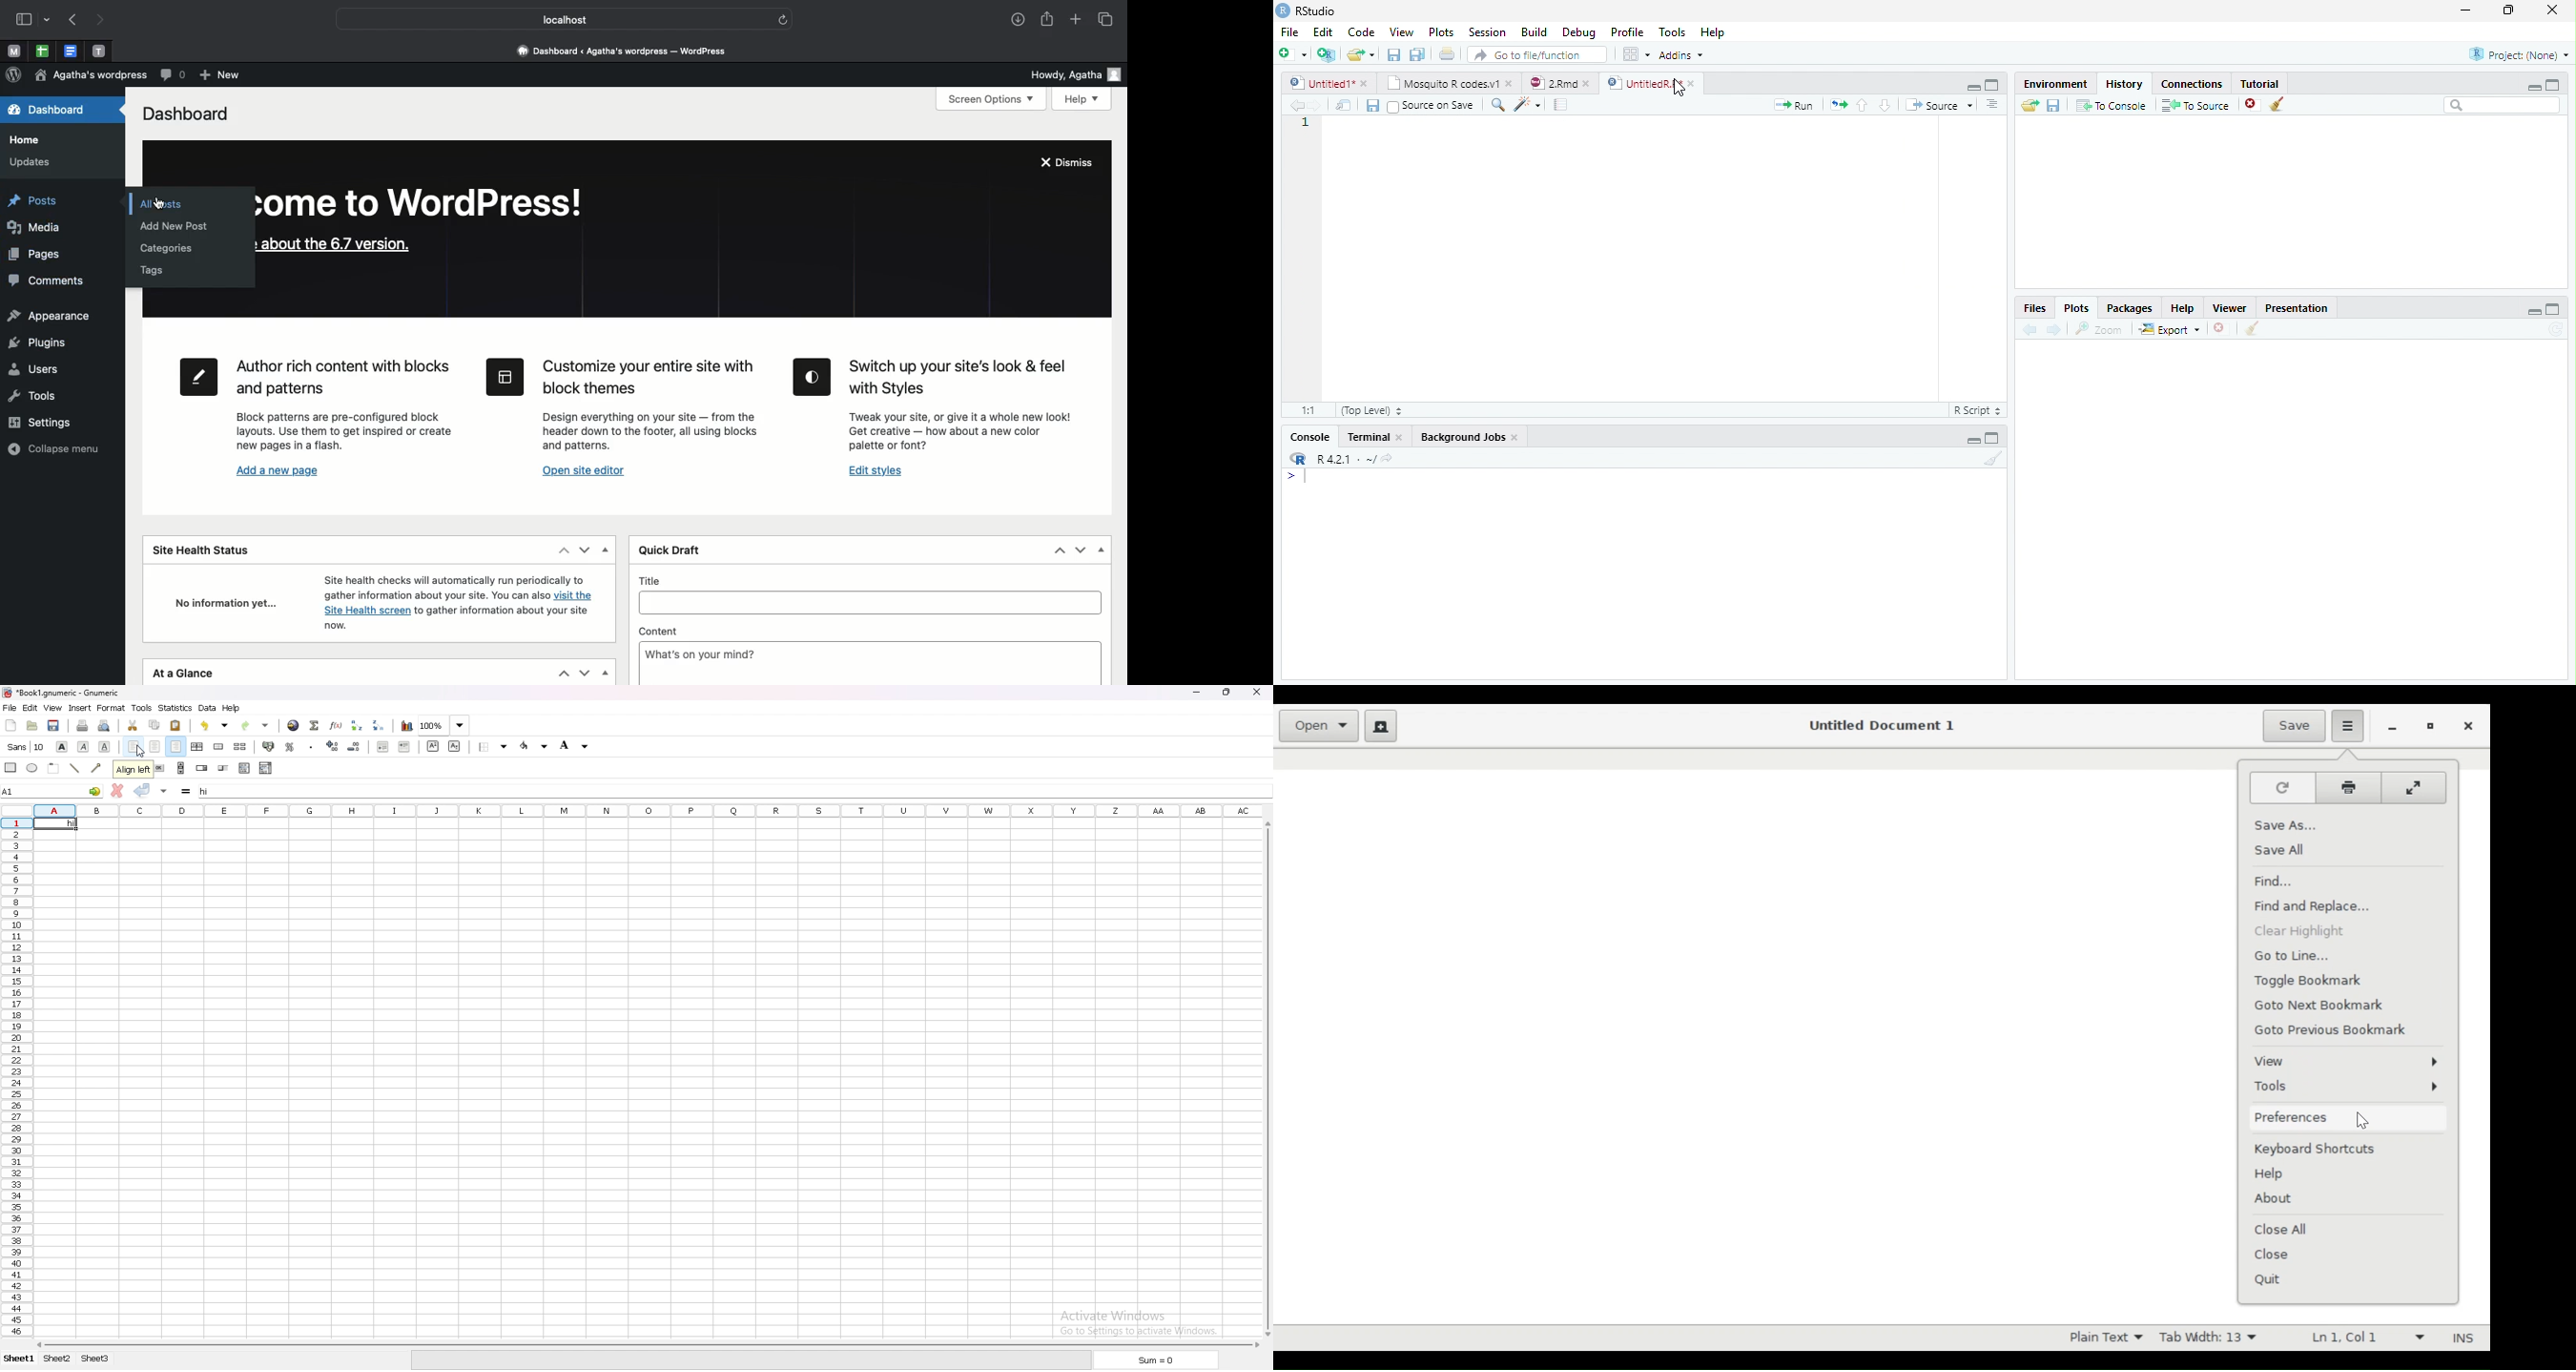 This screenshot has height=1372, width=2576. Describe the element at coordinates (1306, 125) in the screenshot. I see `1` at that location.